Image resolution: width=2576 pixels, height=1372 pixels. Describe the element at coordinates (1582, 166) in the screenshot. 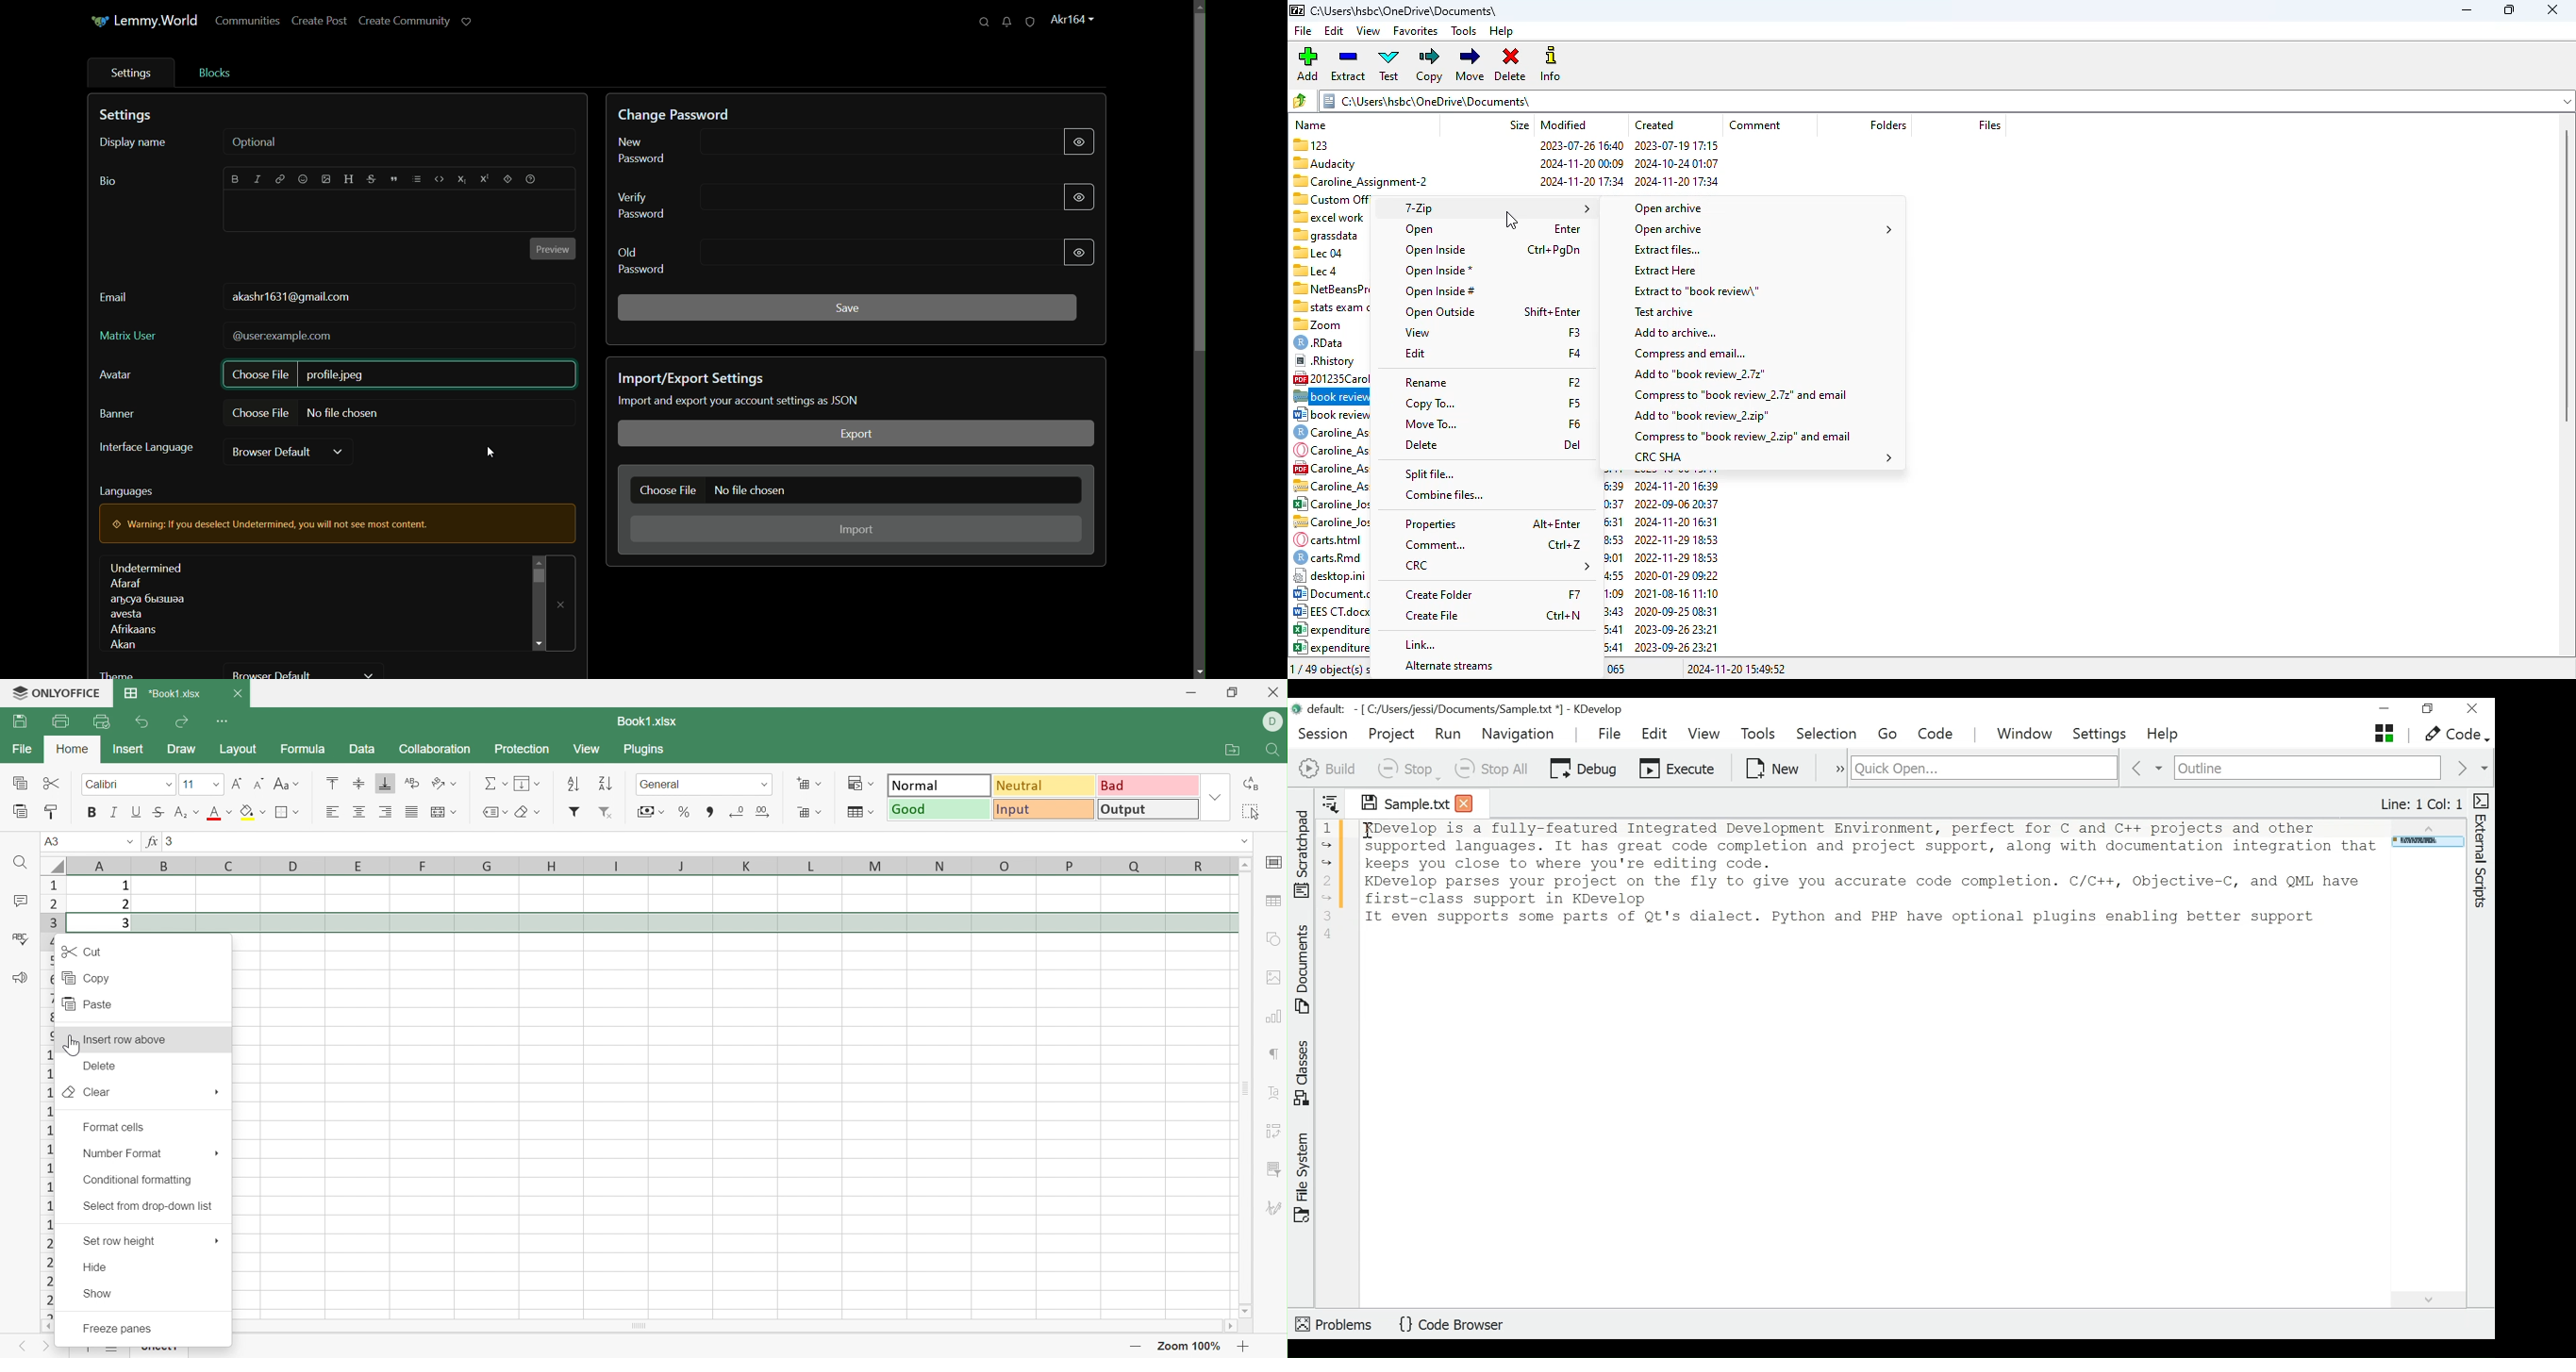

I see `modified date & time` at that location.